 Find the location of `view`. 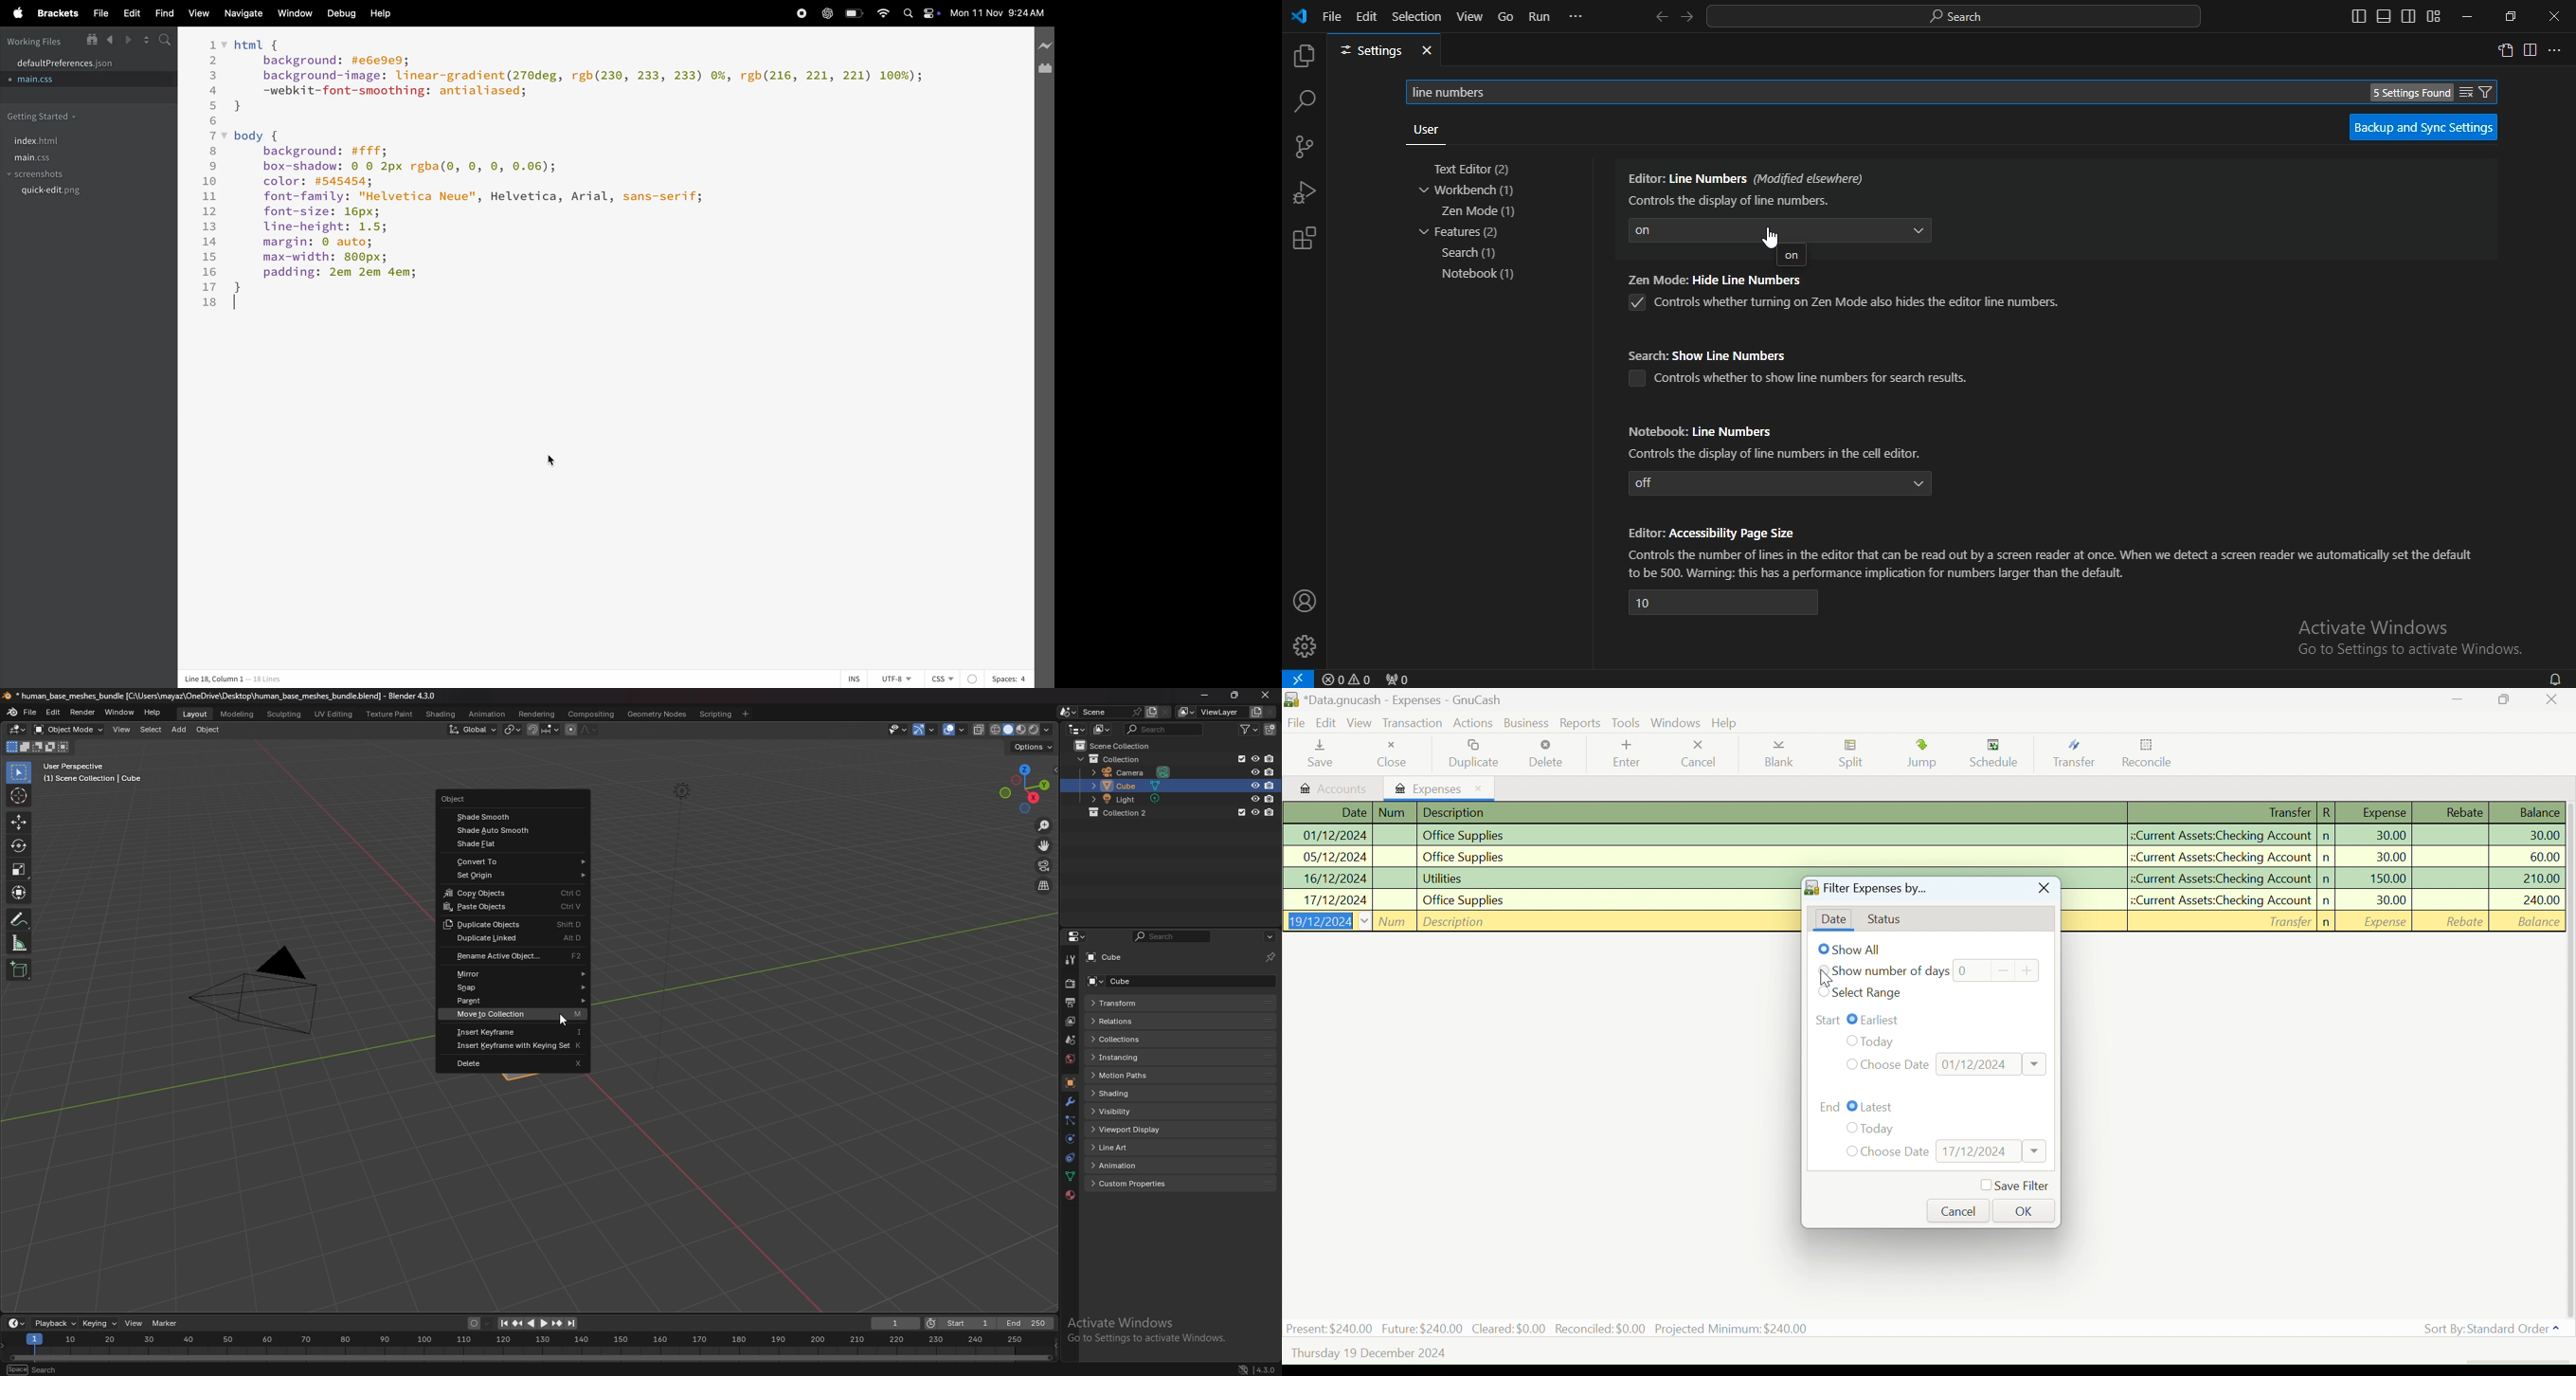

view is located at coordinates (123, 729).